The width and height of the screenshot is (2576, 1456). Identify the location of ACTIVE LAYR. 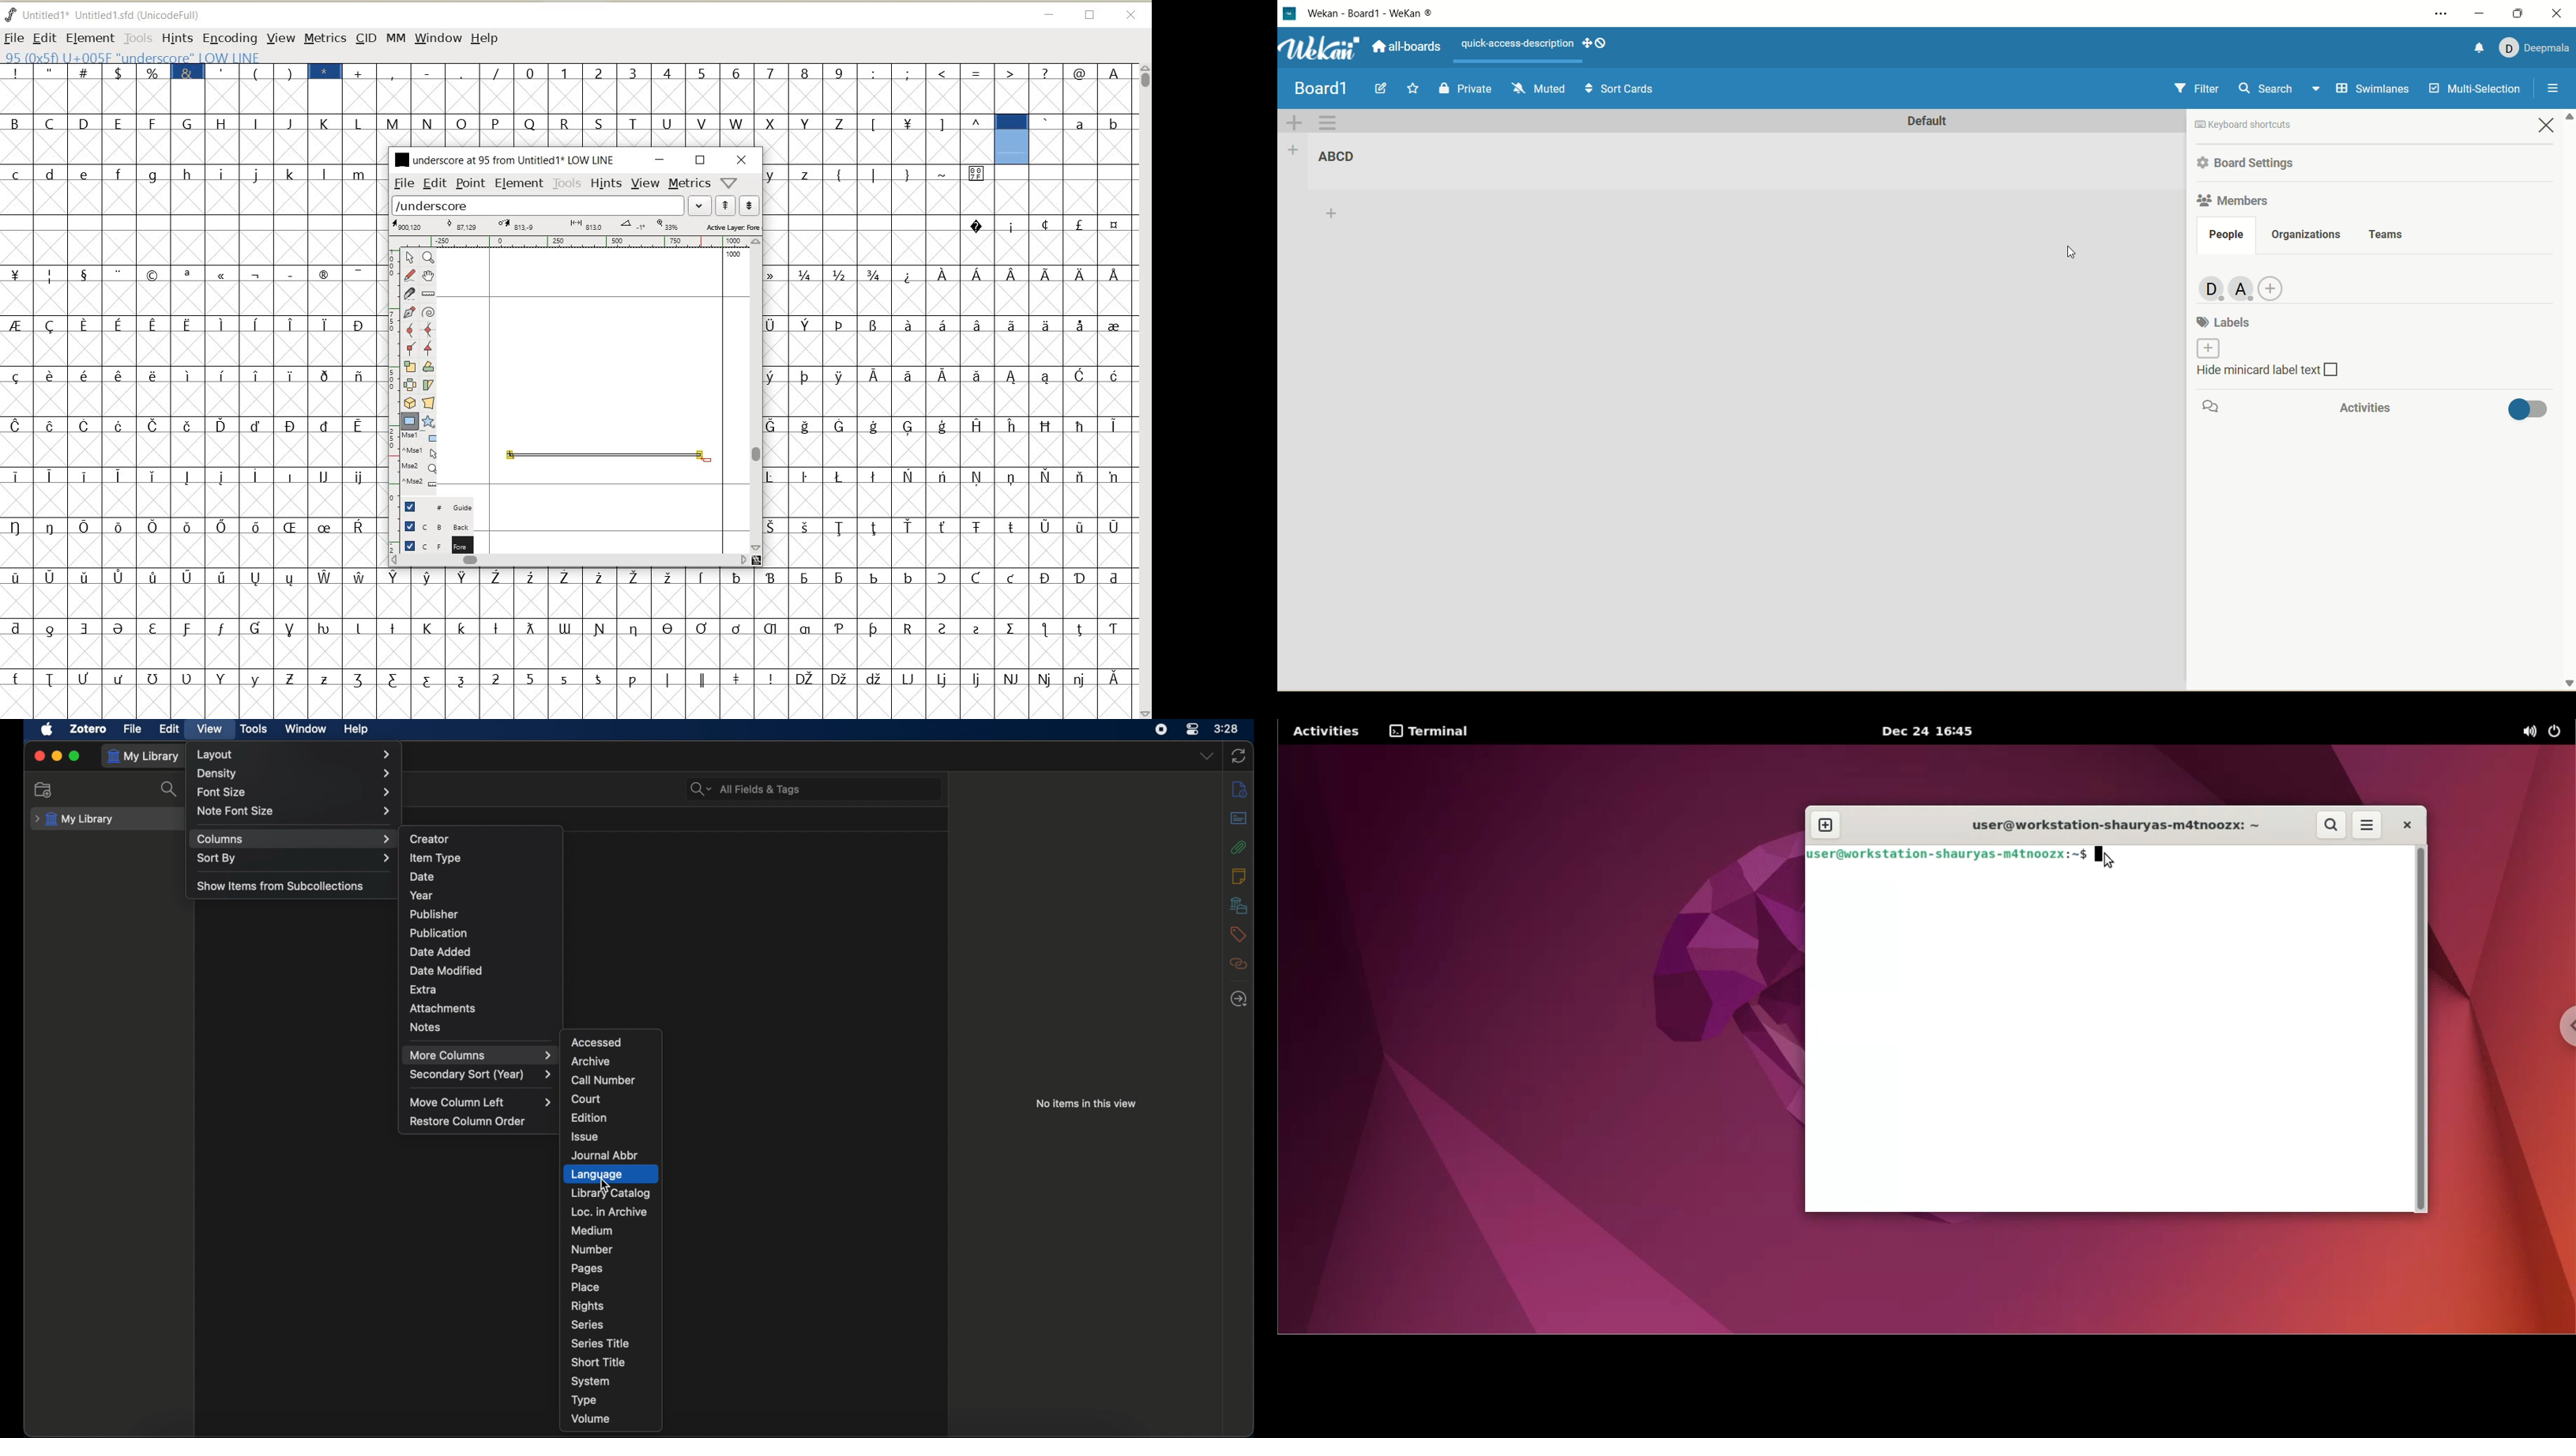
(576, 226).